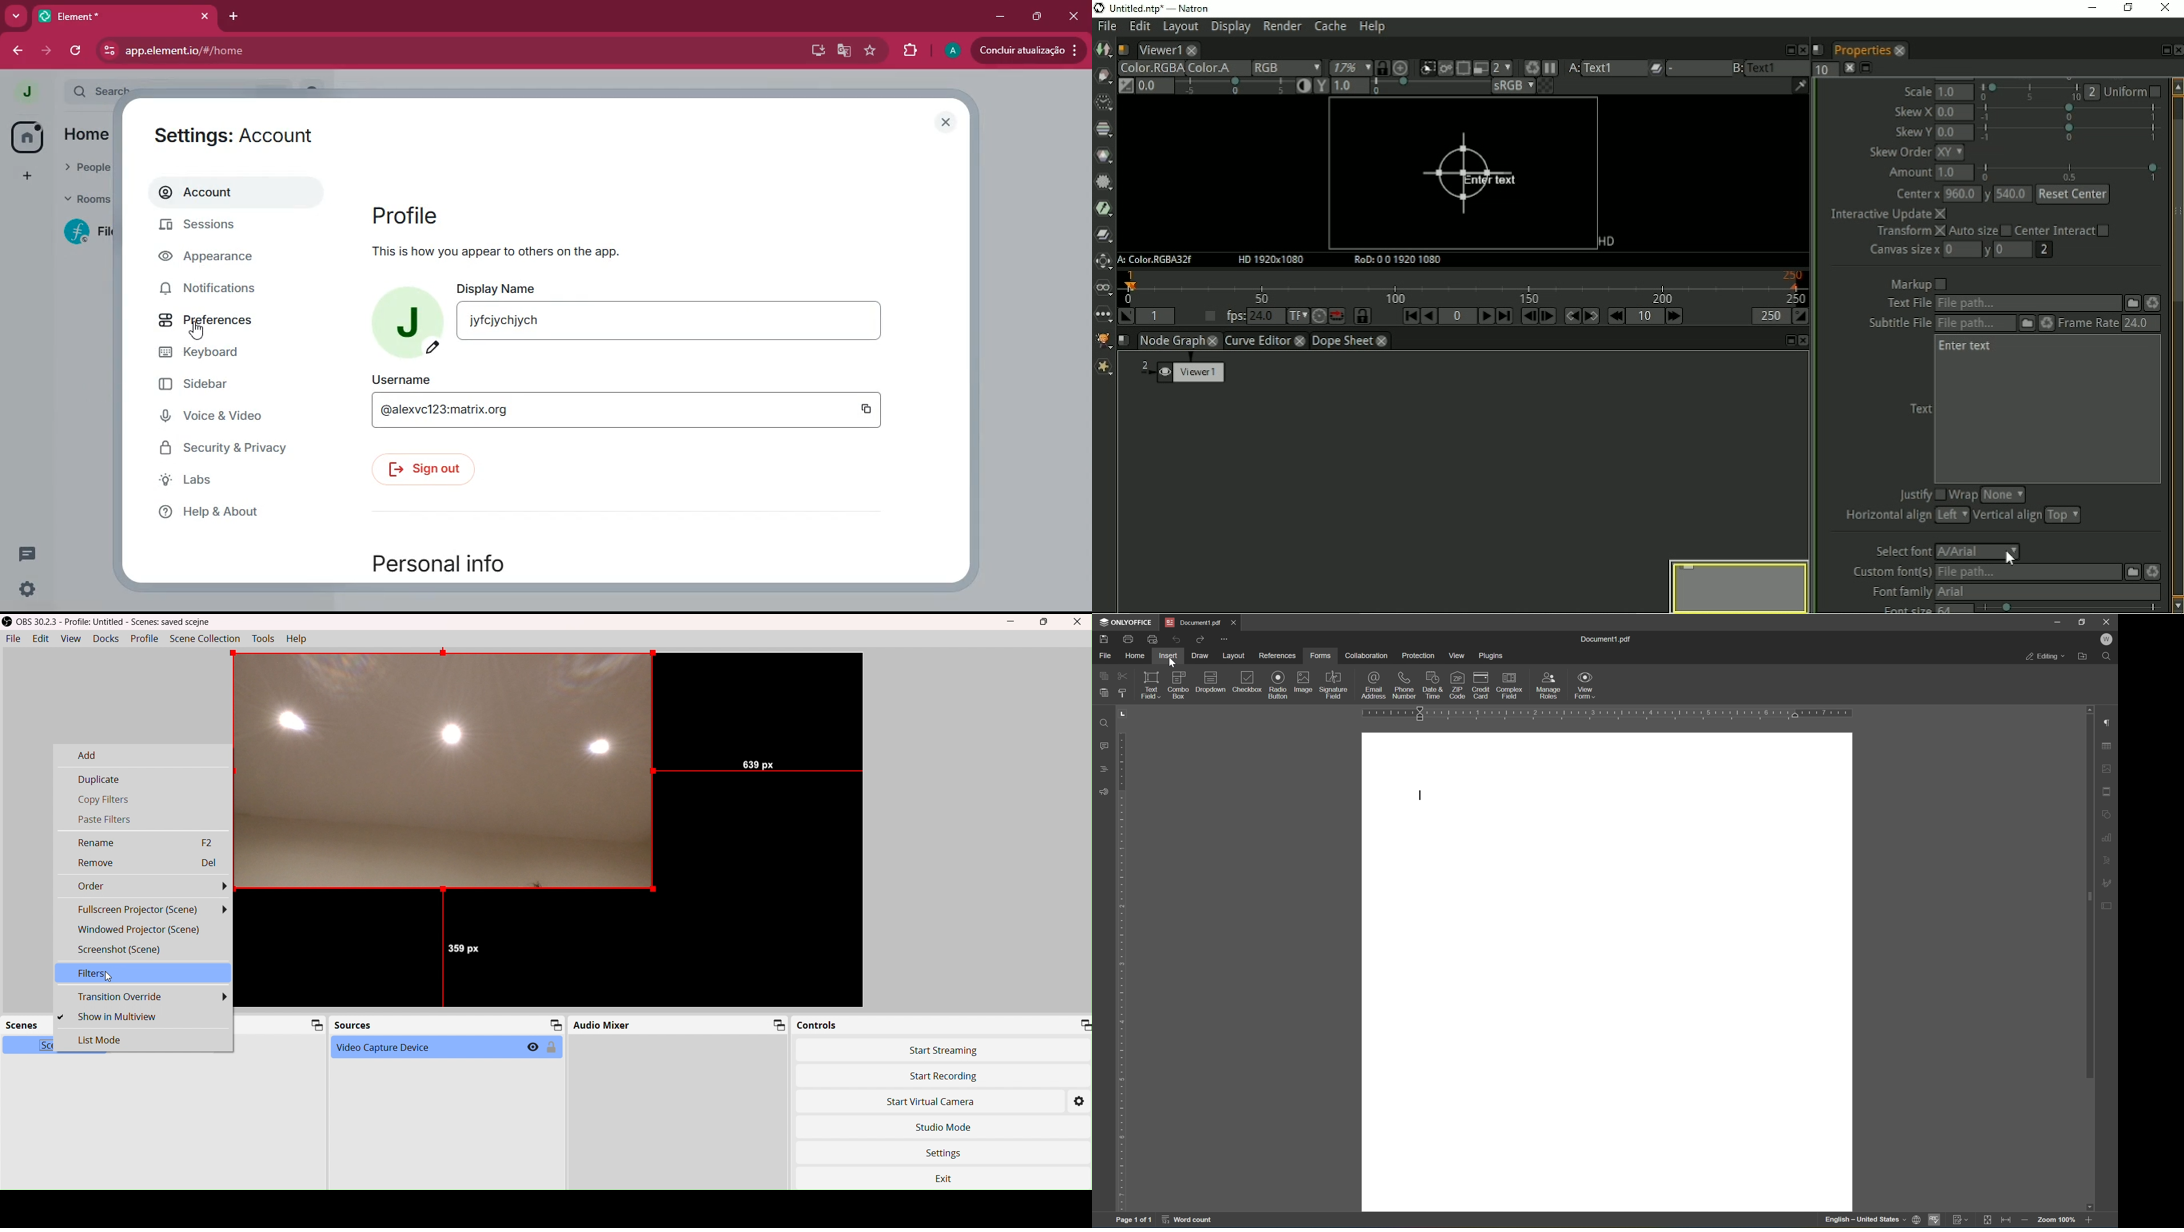 This screenshot has width=2184, height=1232. What do you see at coordinates (1173, 639) in the screenshot?
I see `undo` at bounding box center [1173, 639].